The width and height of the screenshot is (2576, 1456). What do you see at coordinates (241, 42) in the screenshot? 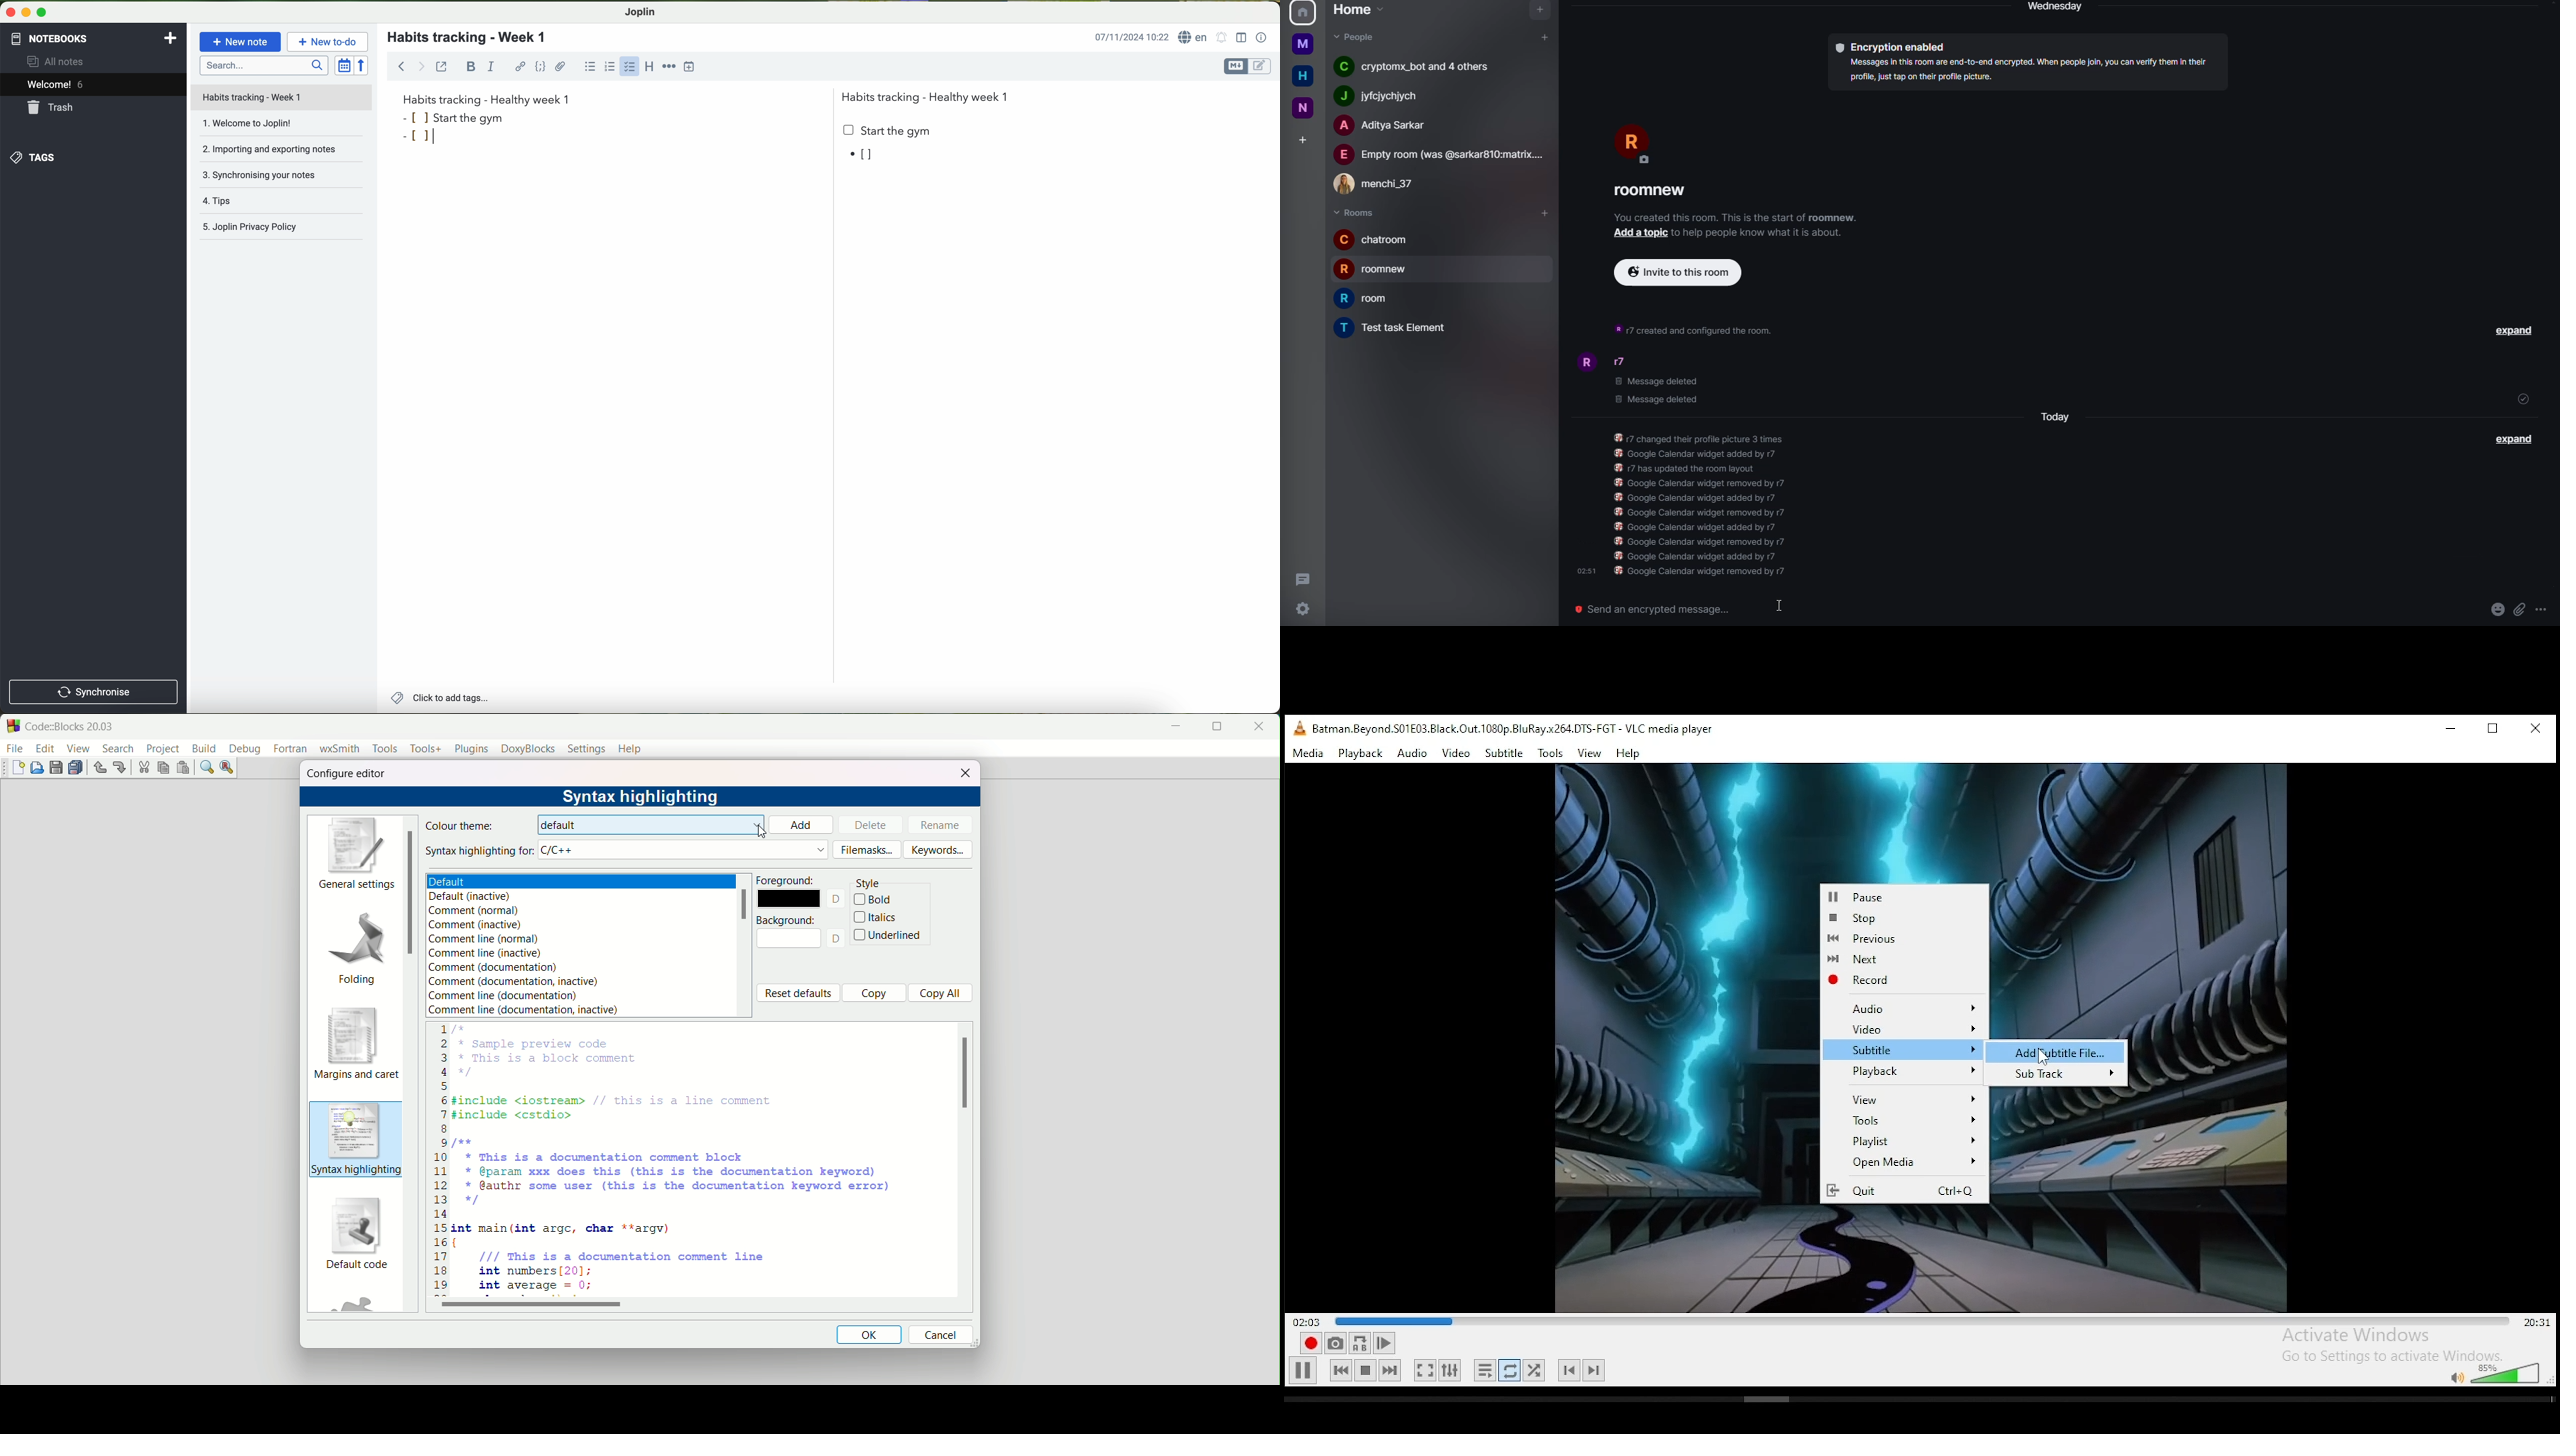
I see `new note button` at bounding box center [241, 42].